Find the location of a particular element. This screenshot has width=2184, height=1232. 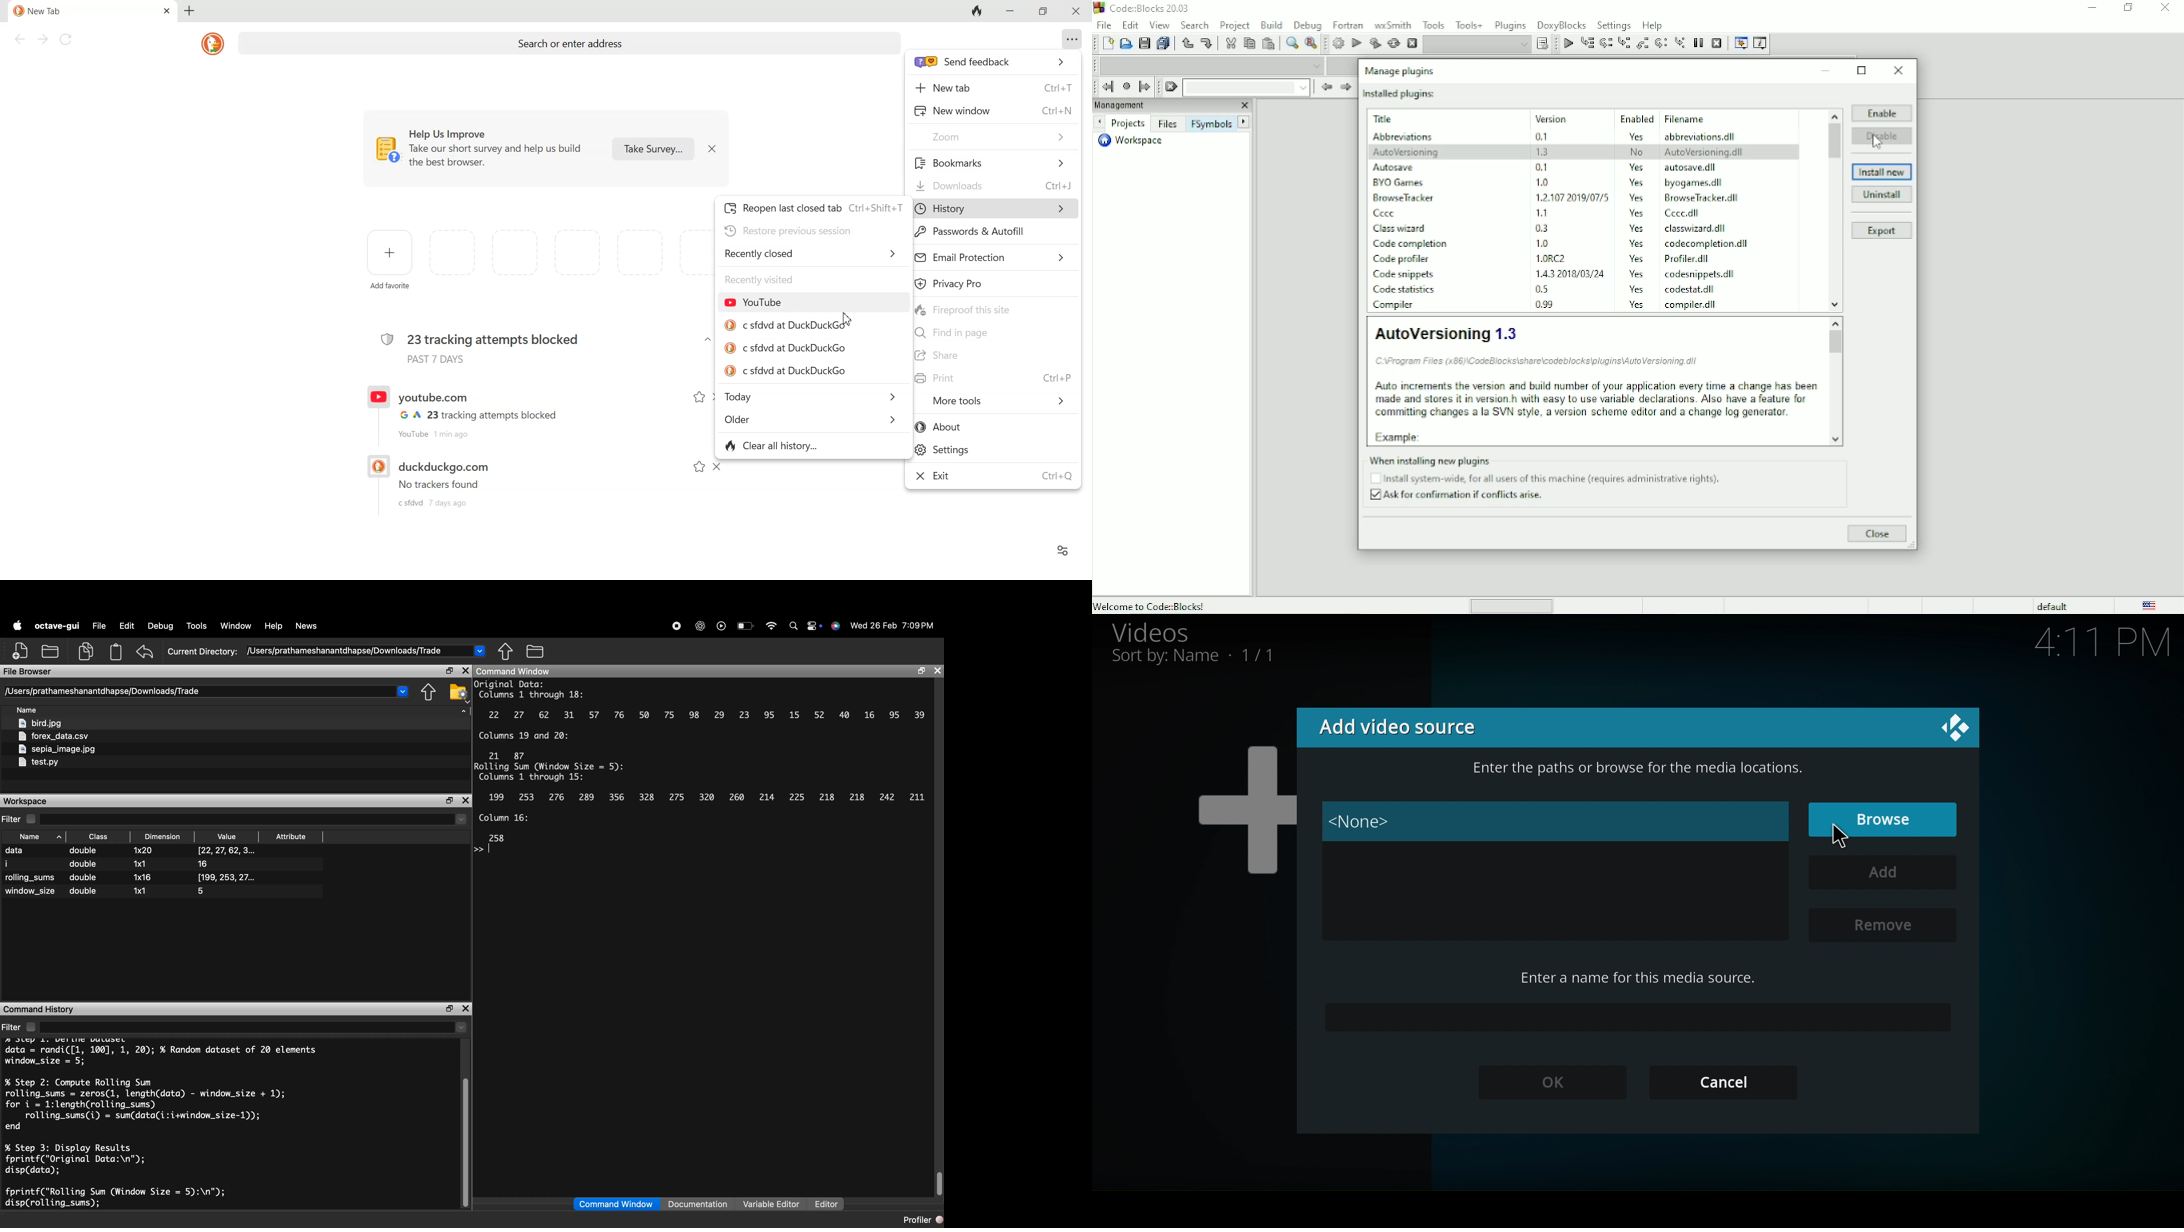

Maximize is located at coordinates (1045, 12).